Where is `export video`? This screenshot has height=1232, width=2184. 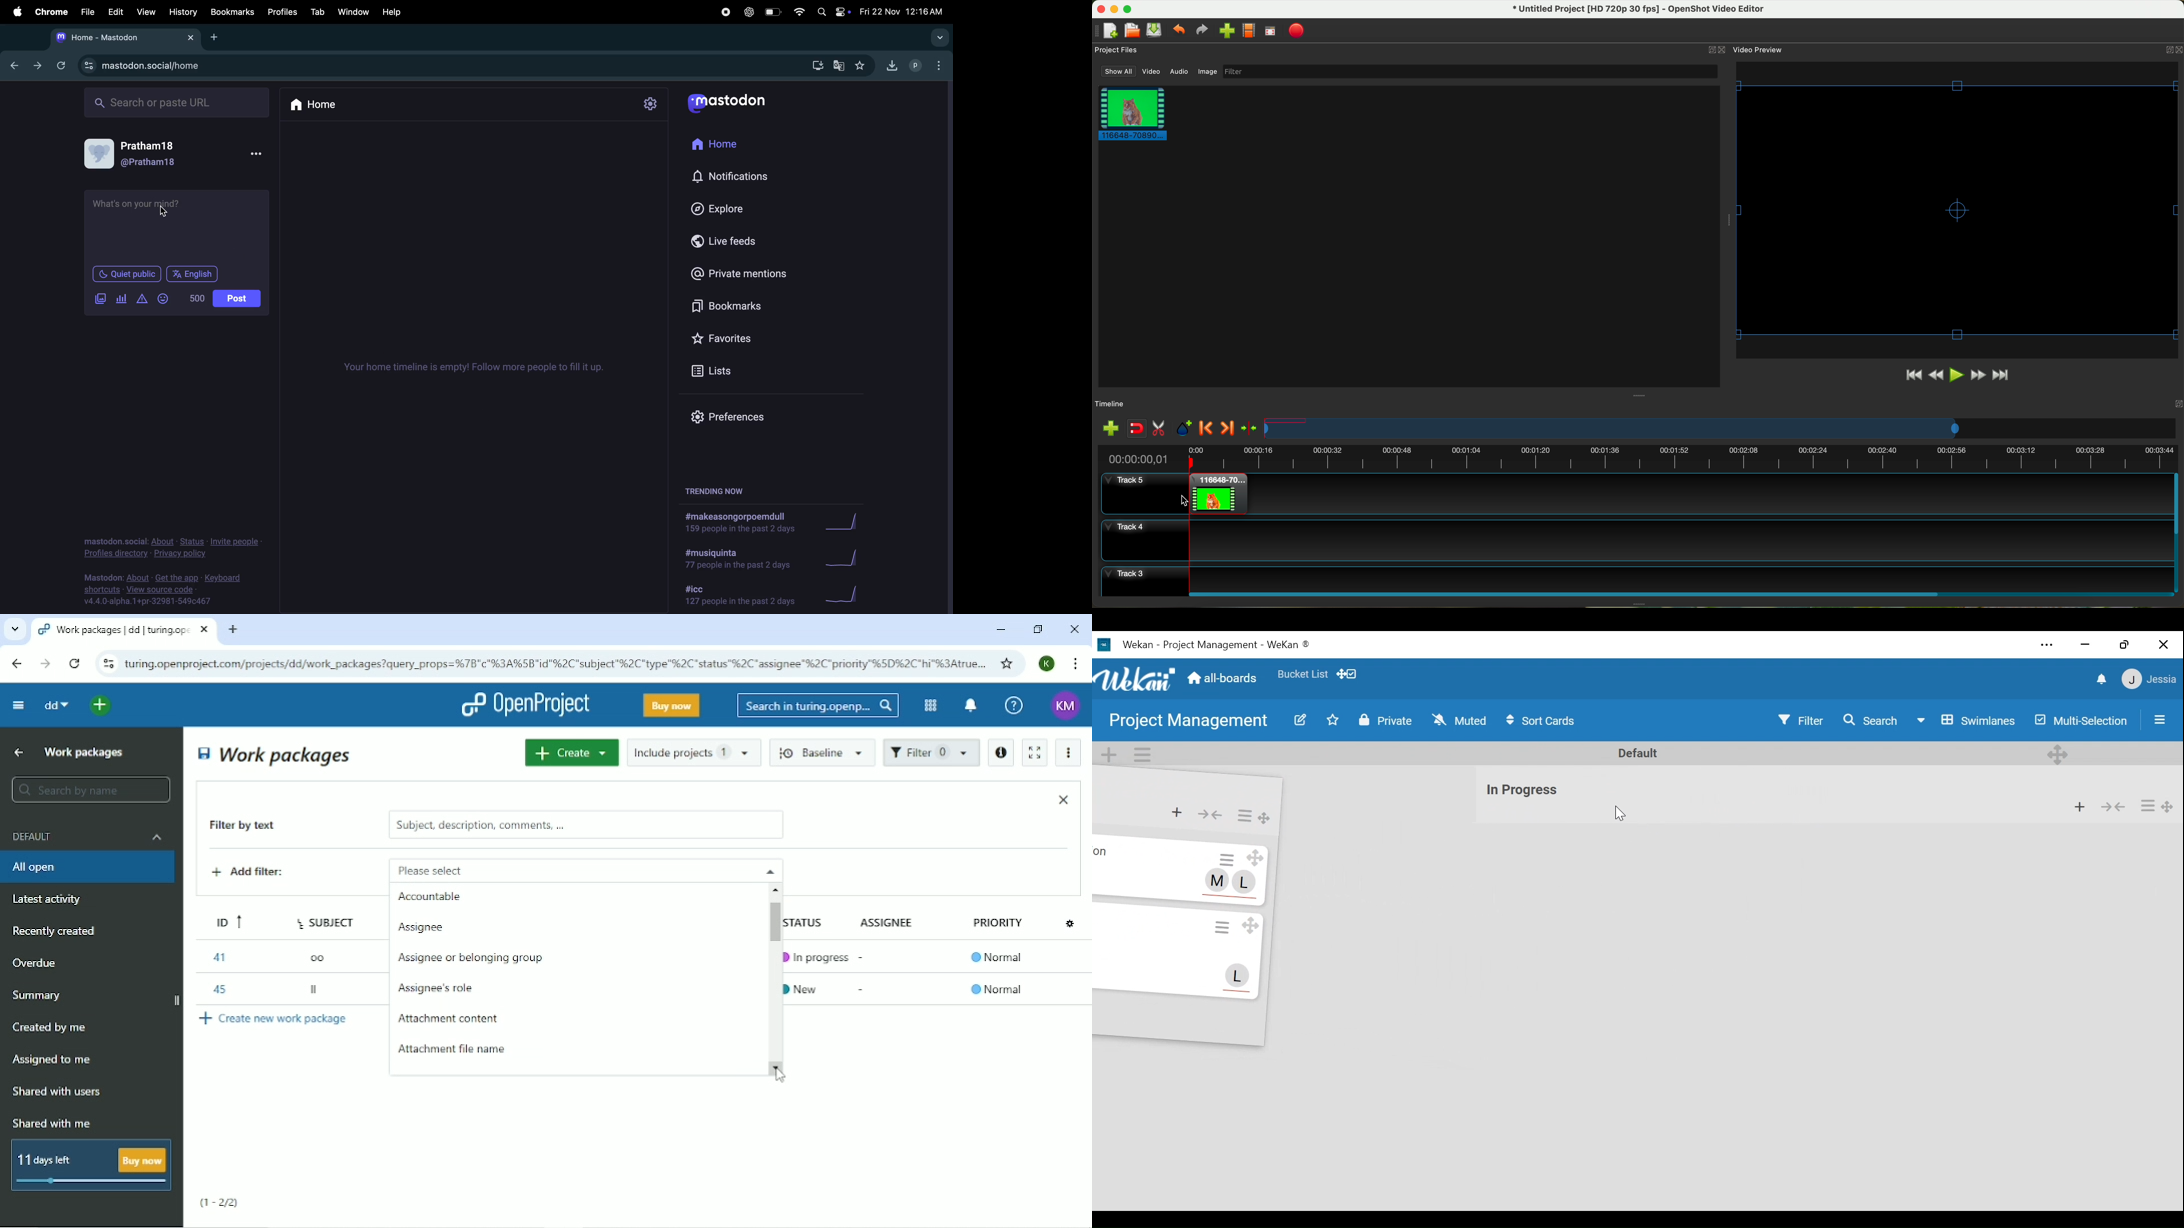 export video is located at coordinates (1296, 31).